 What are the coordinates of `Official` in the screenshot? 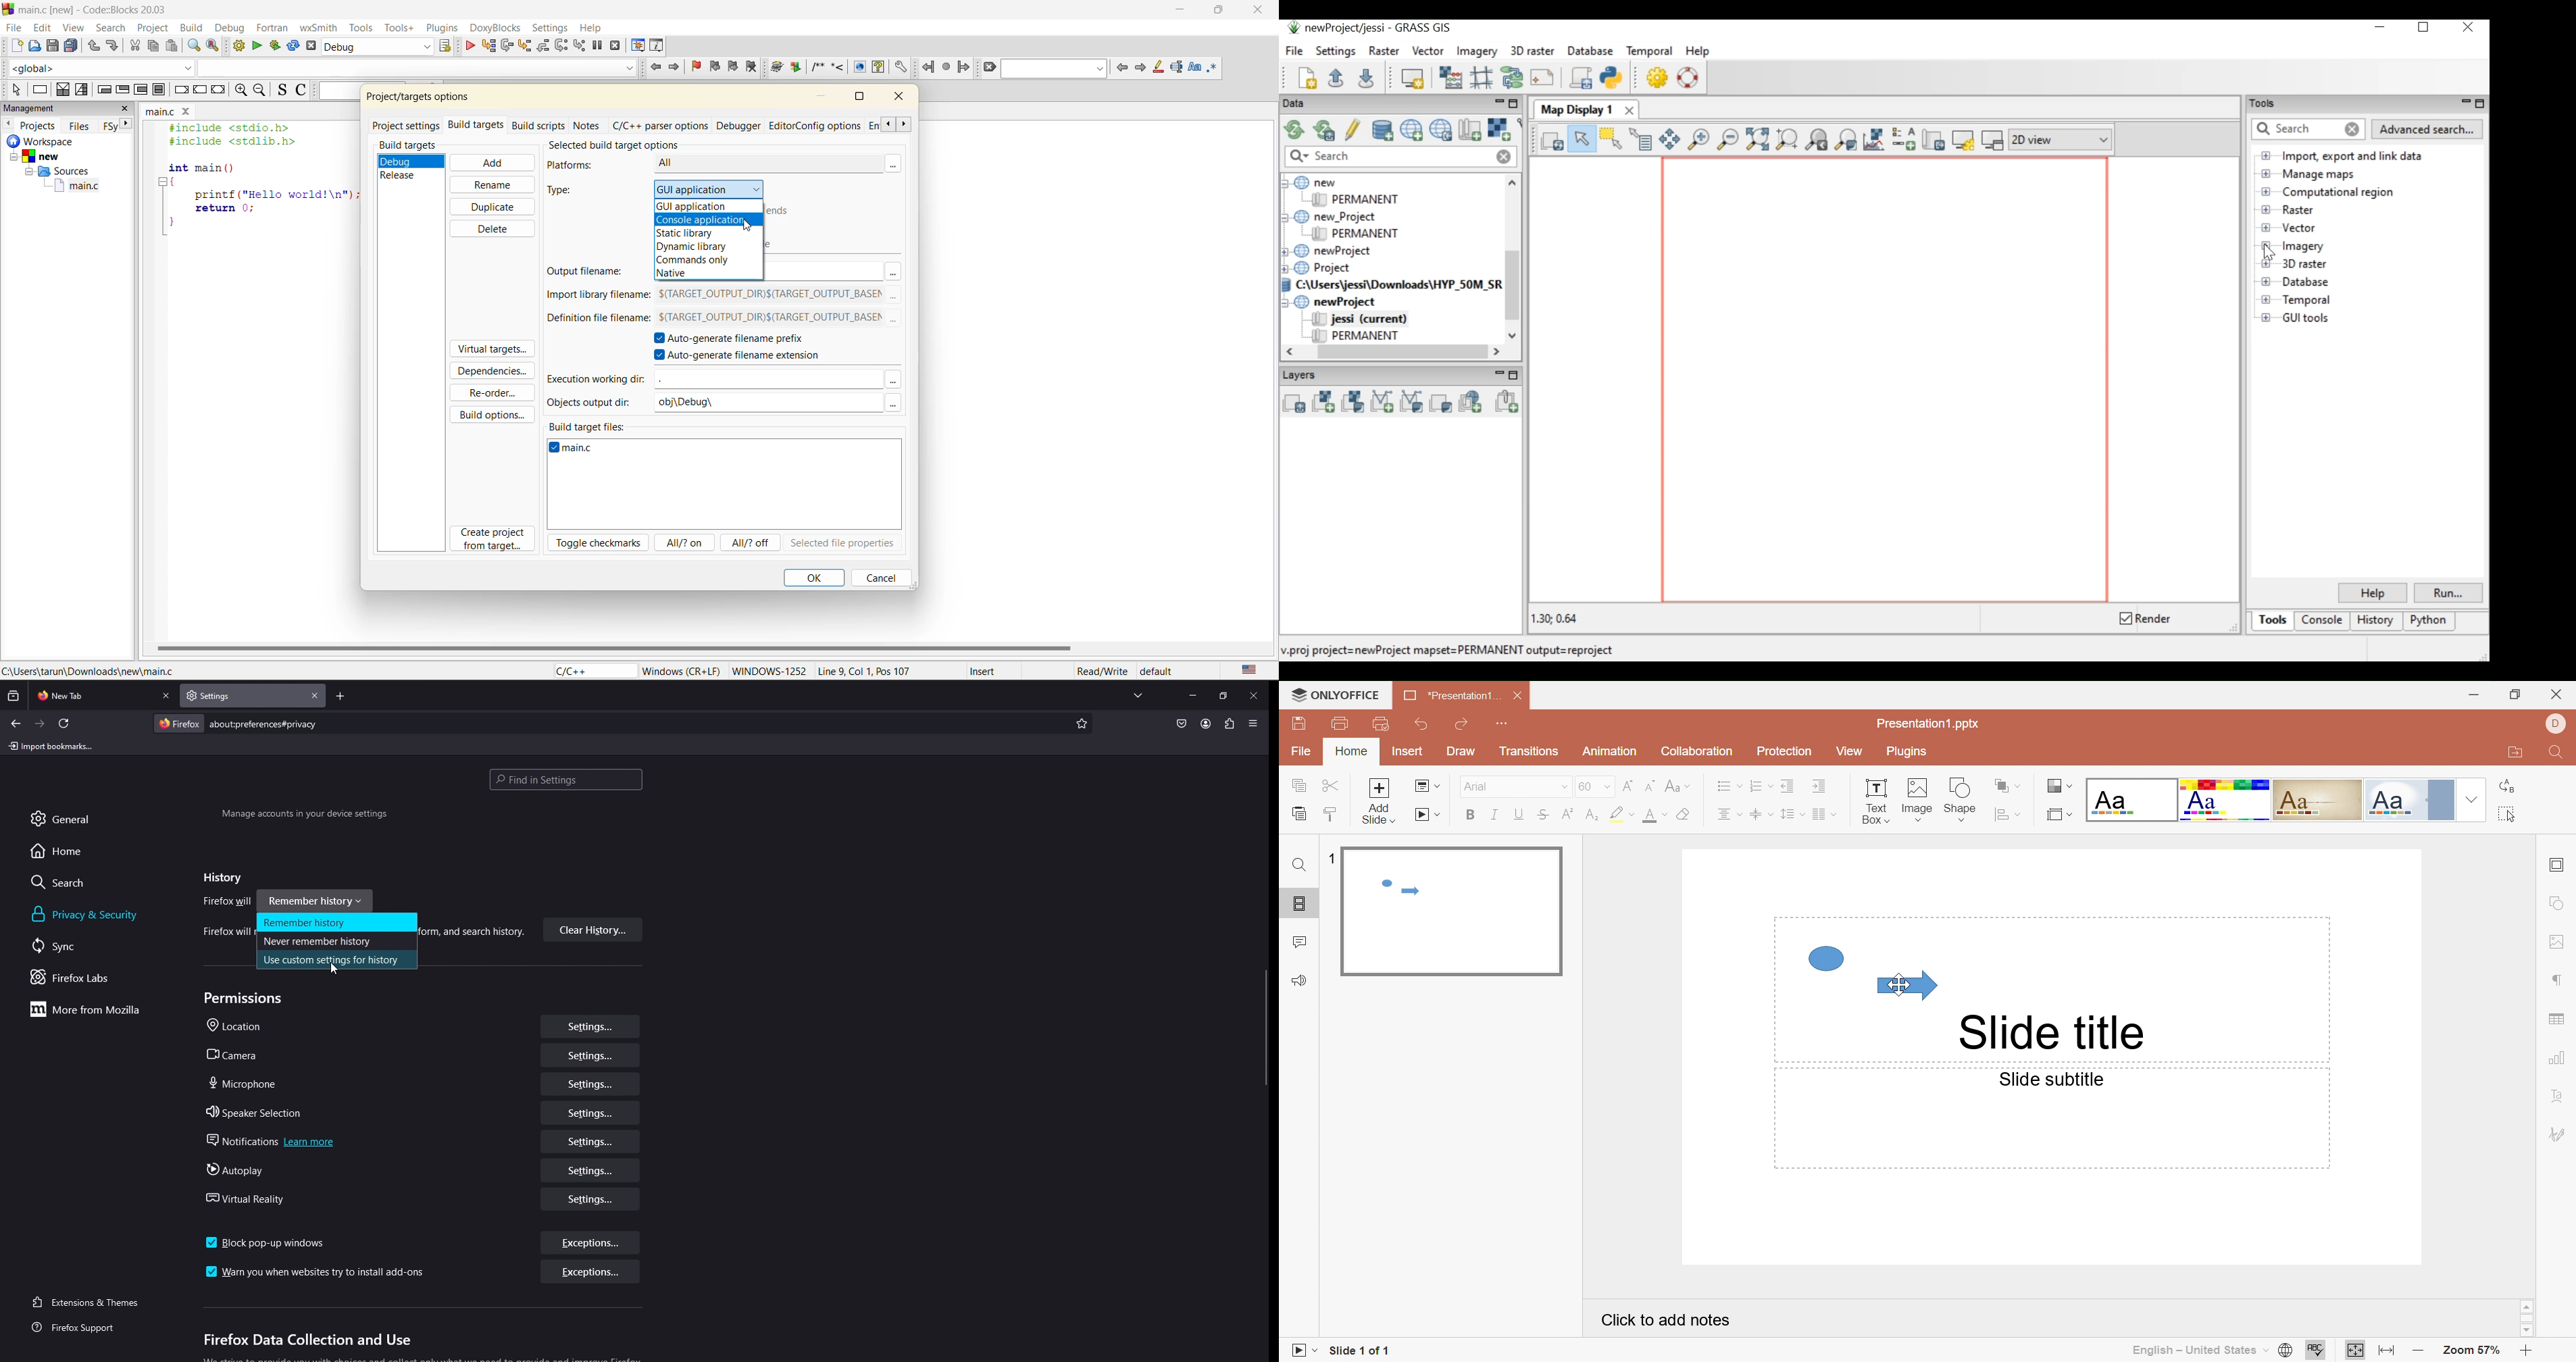 It's located at (2408, 800).